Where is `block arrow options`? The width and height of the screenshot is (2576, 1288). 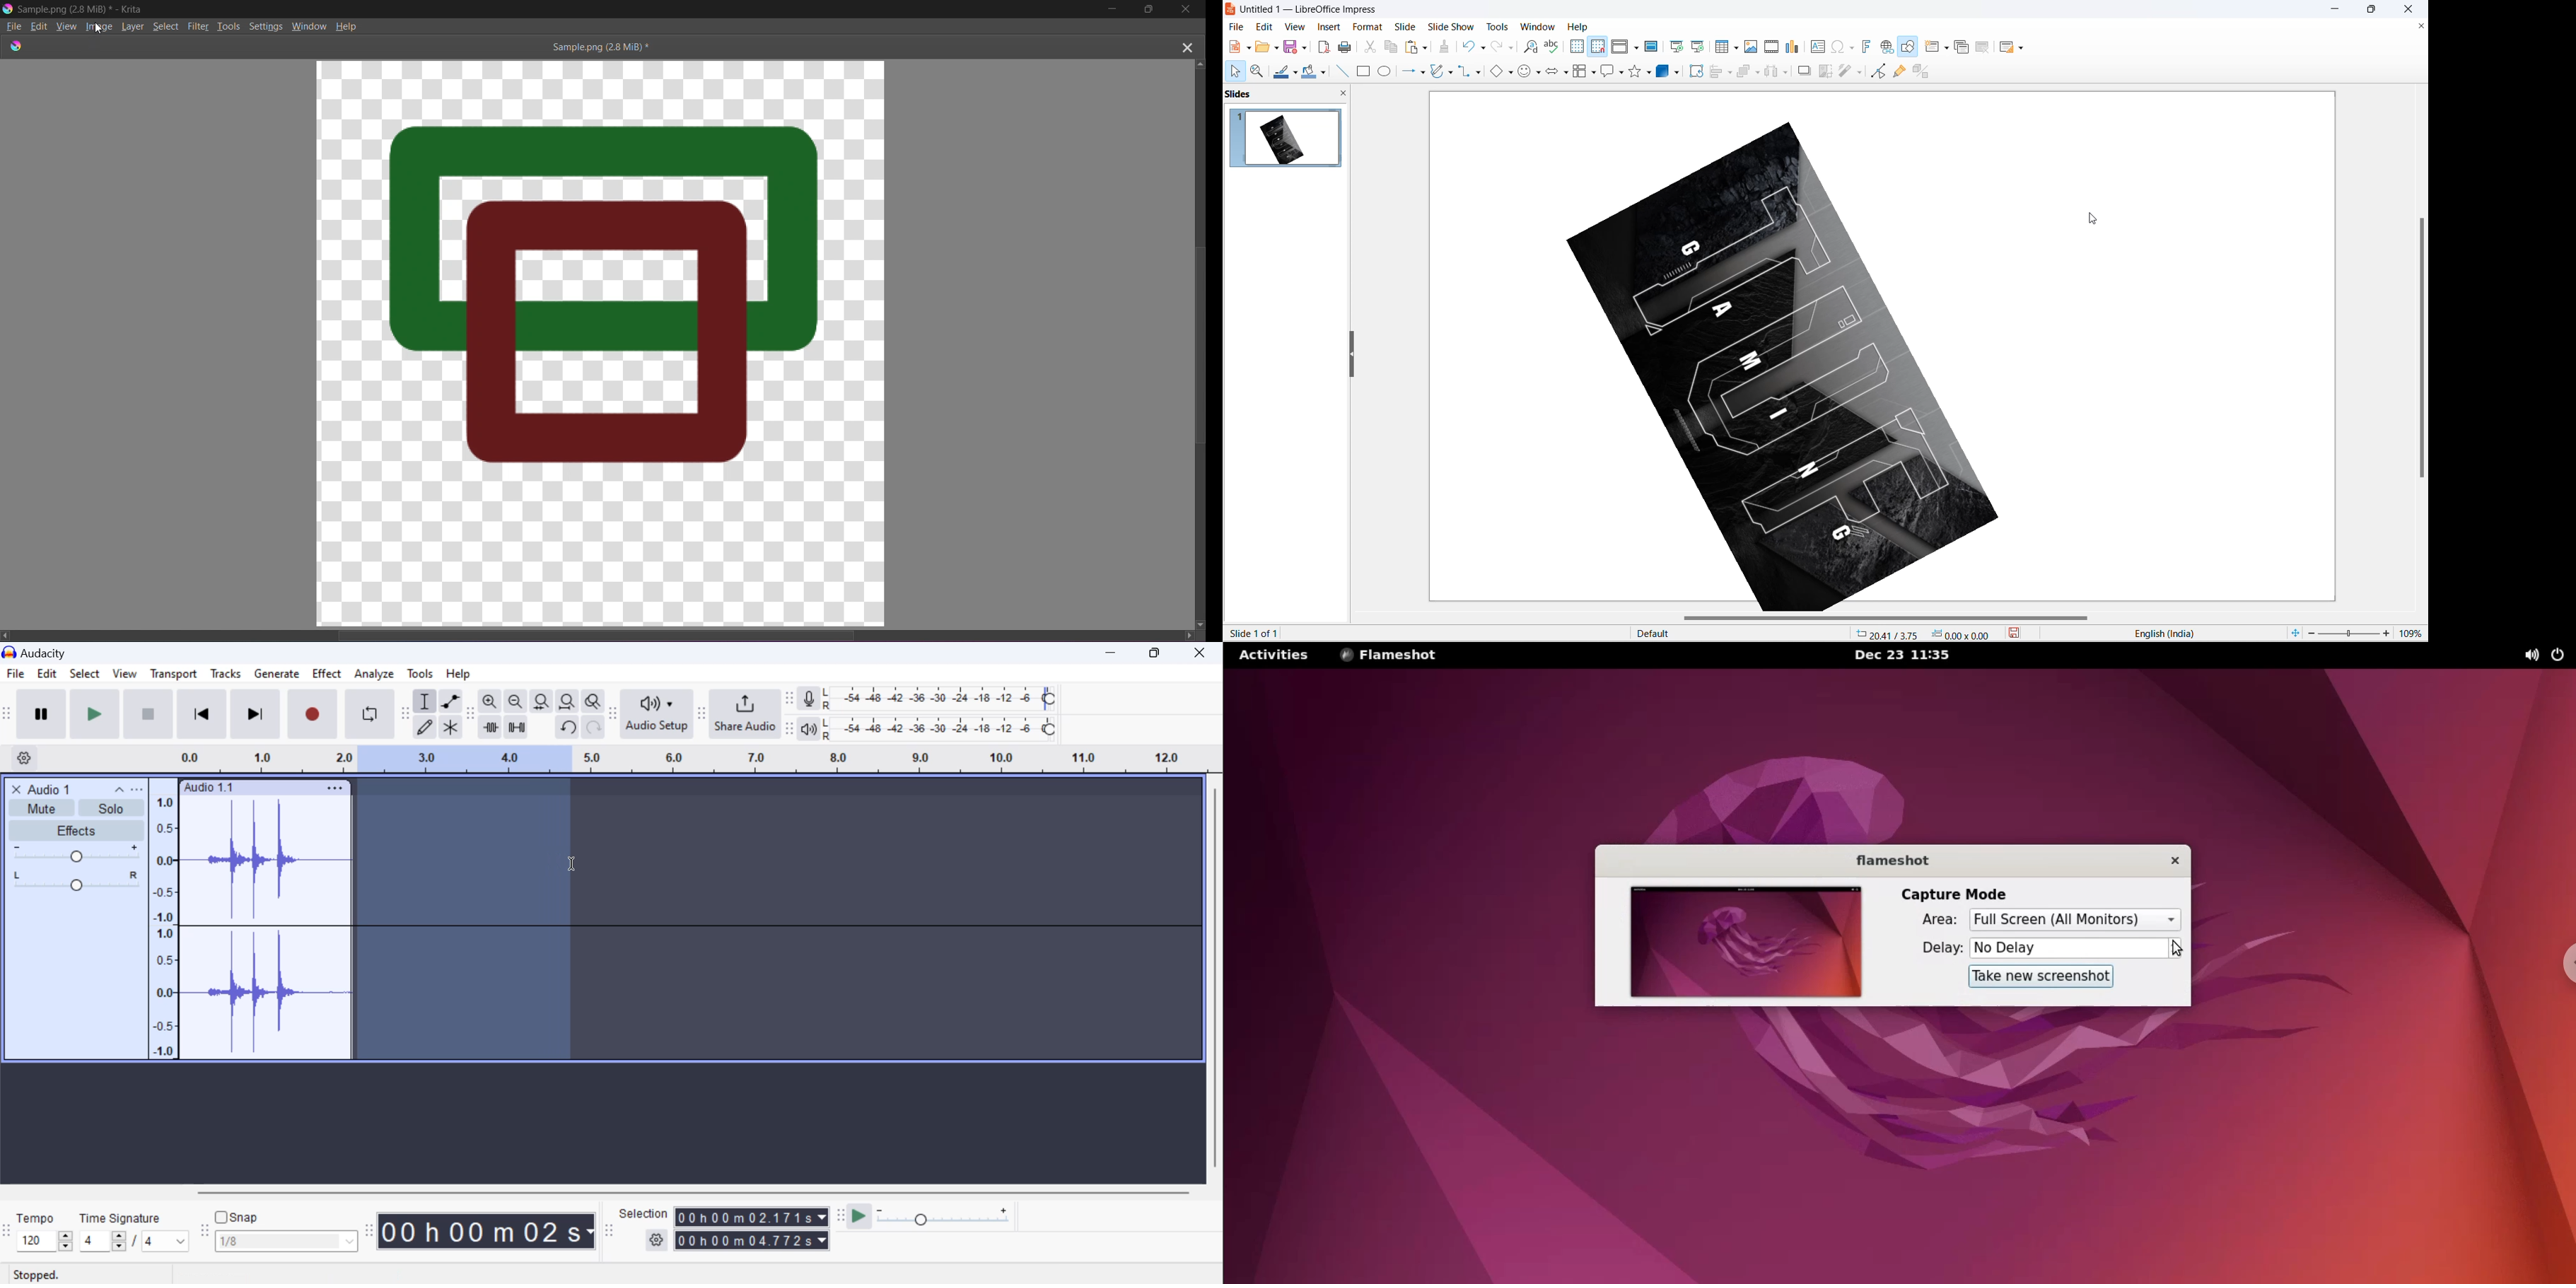
block arrow options is located at coordinates (1566, 73).